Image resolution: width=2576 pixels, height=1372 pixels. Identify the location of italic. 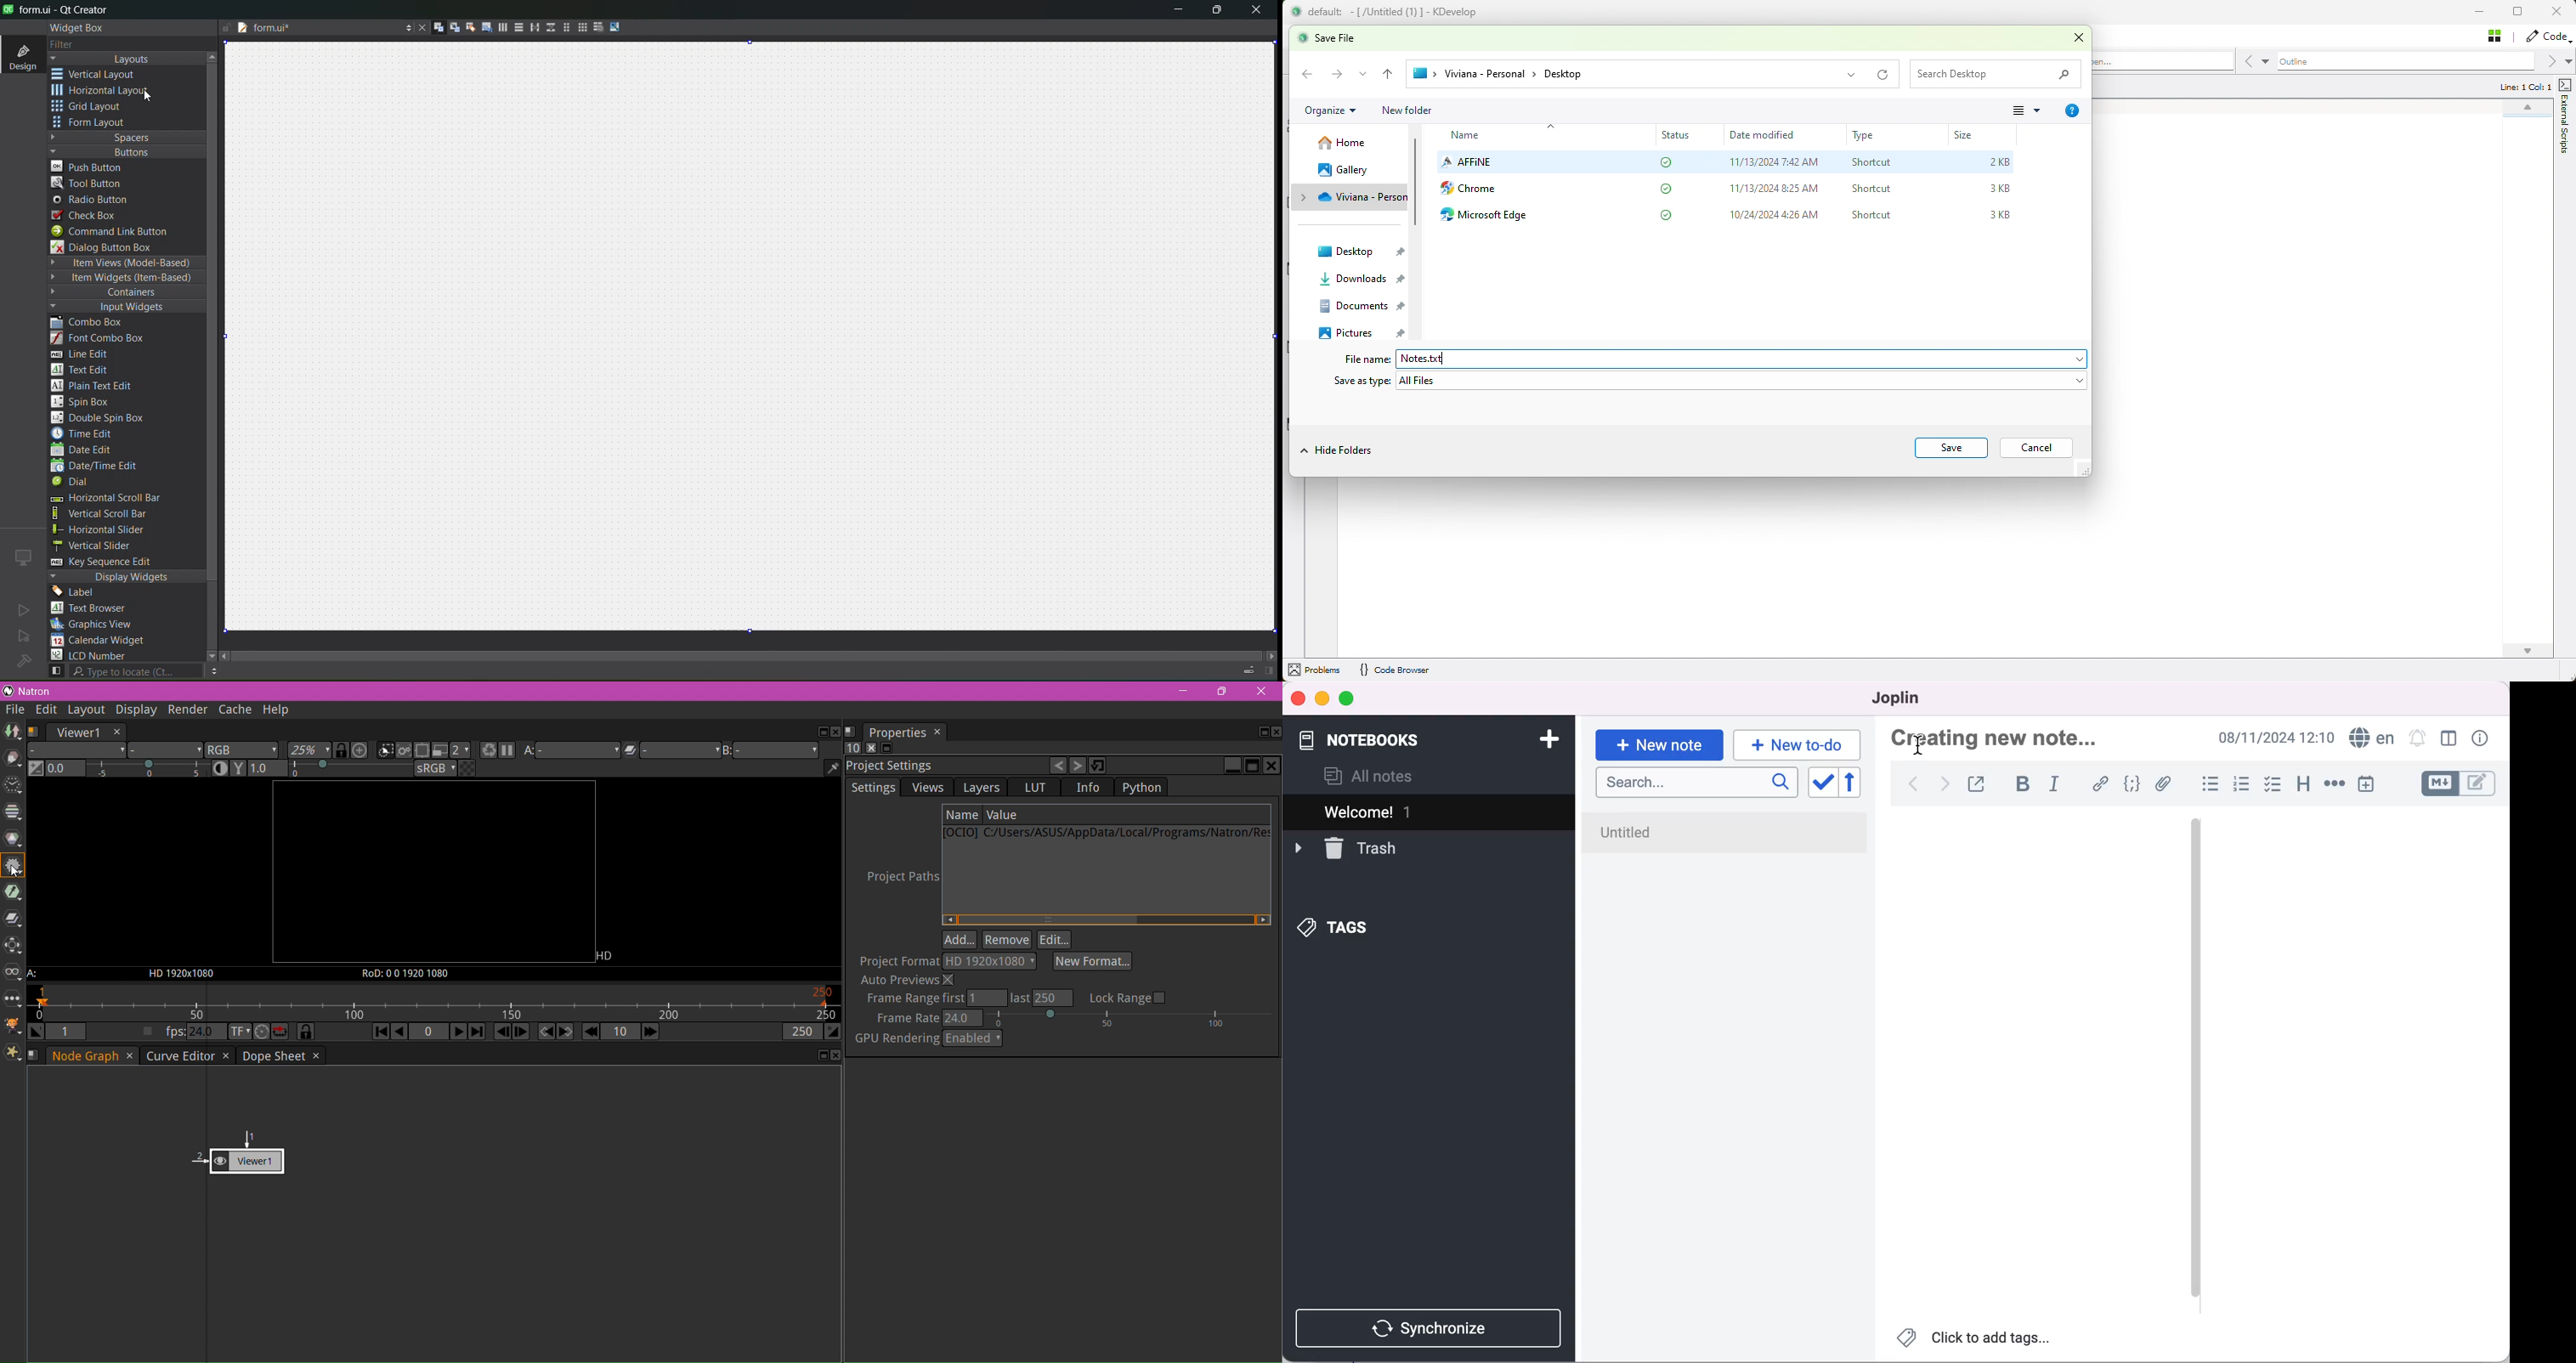
(2053, 785).